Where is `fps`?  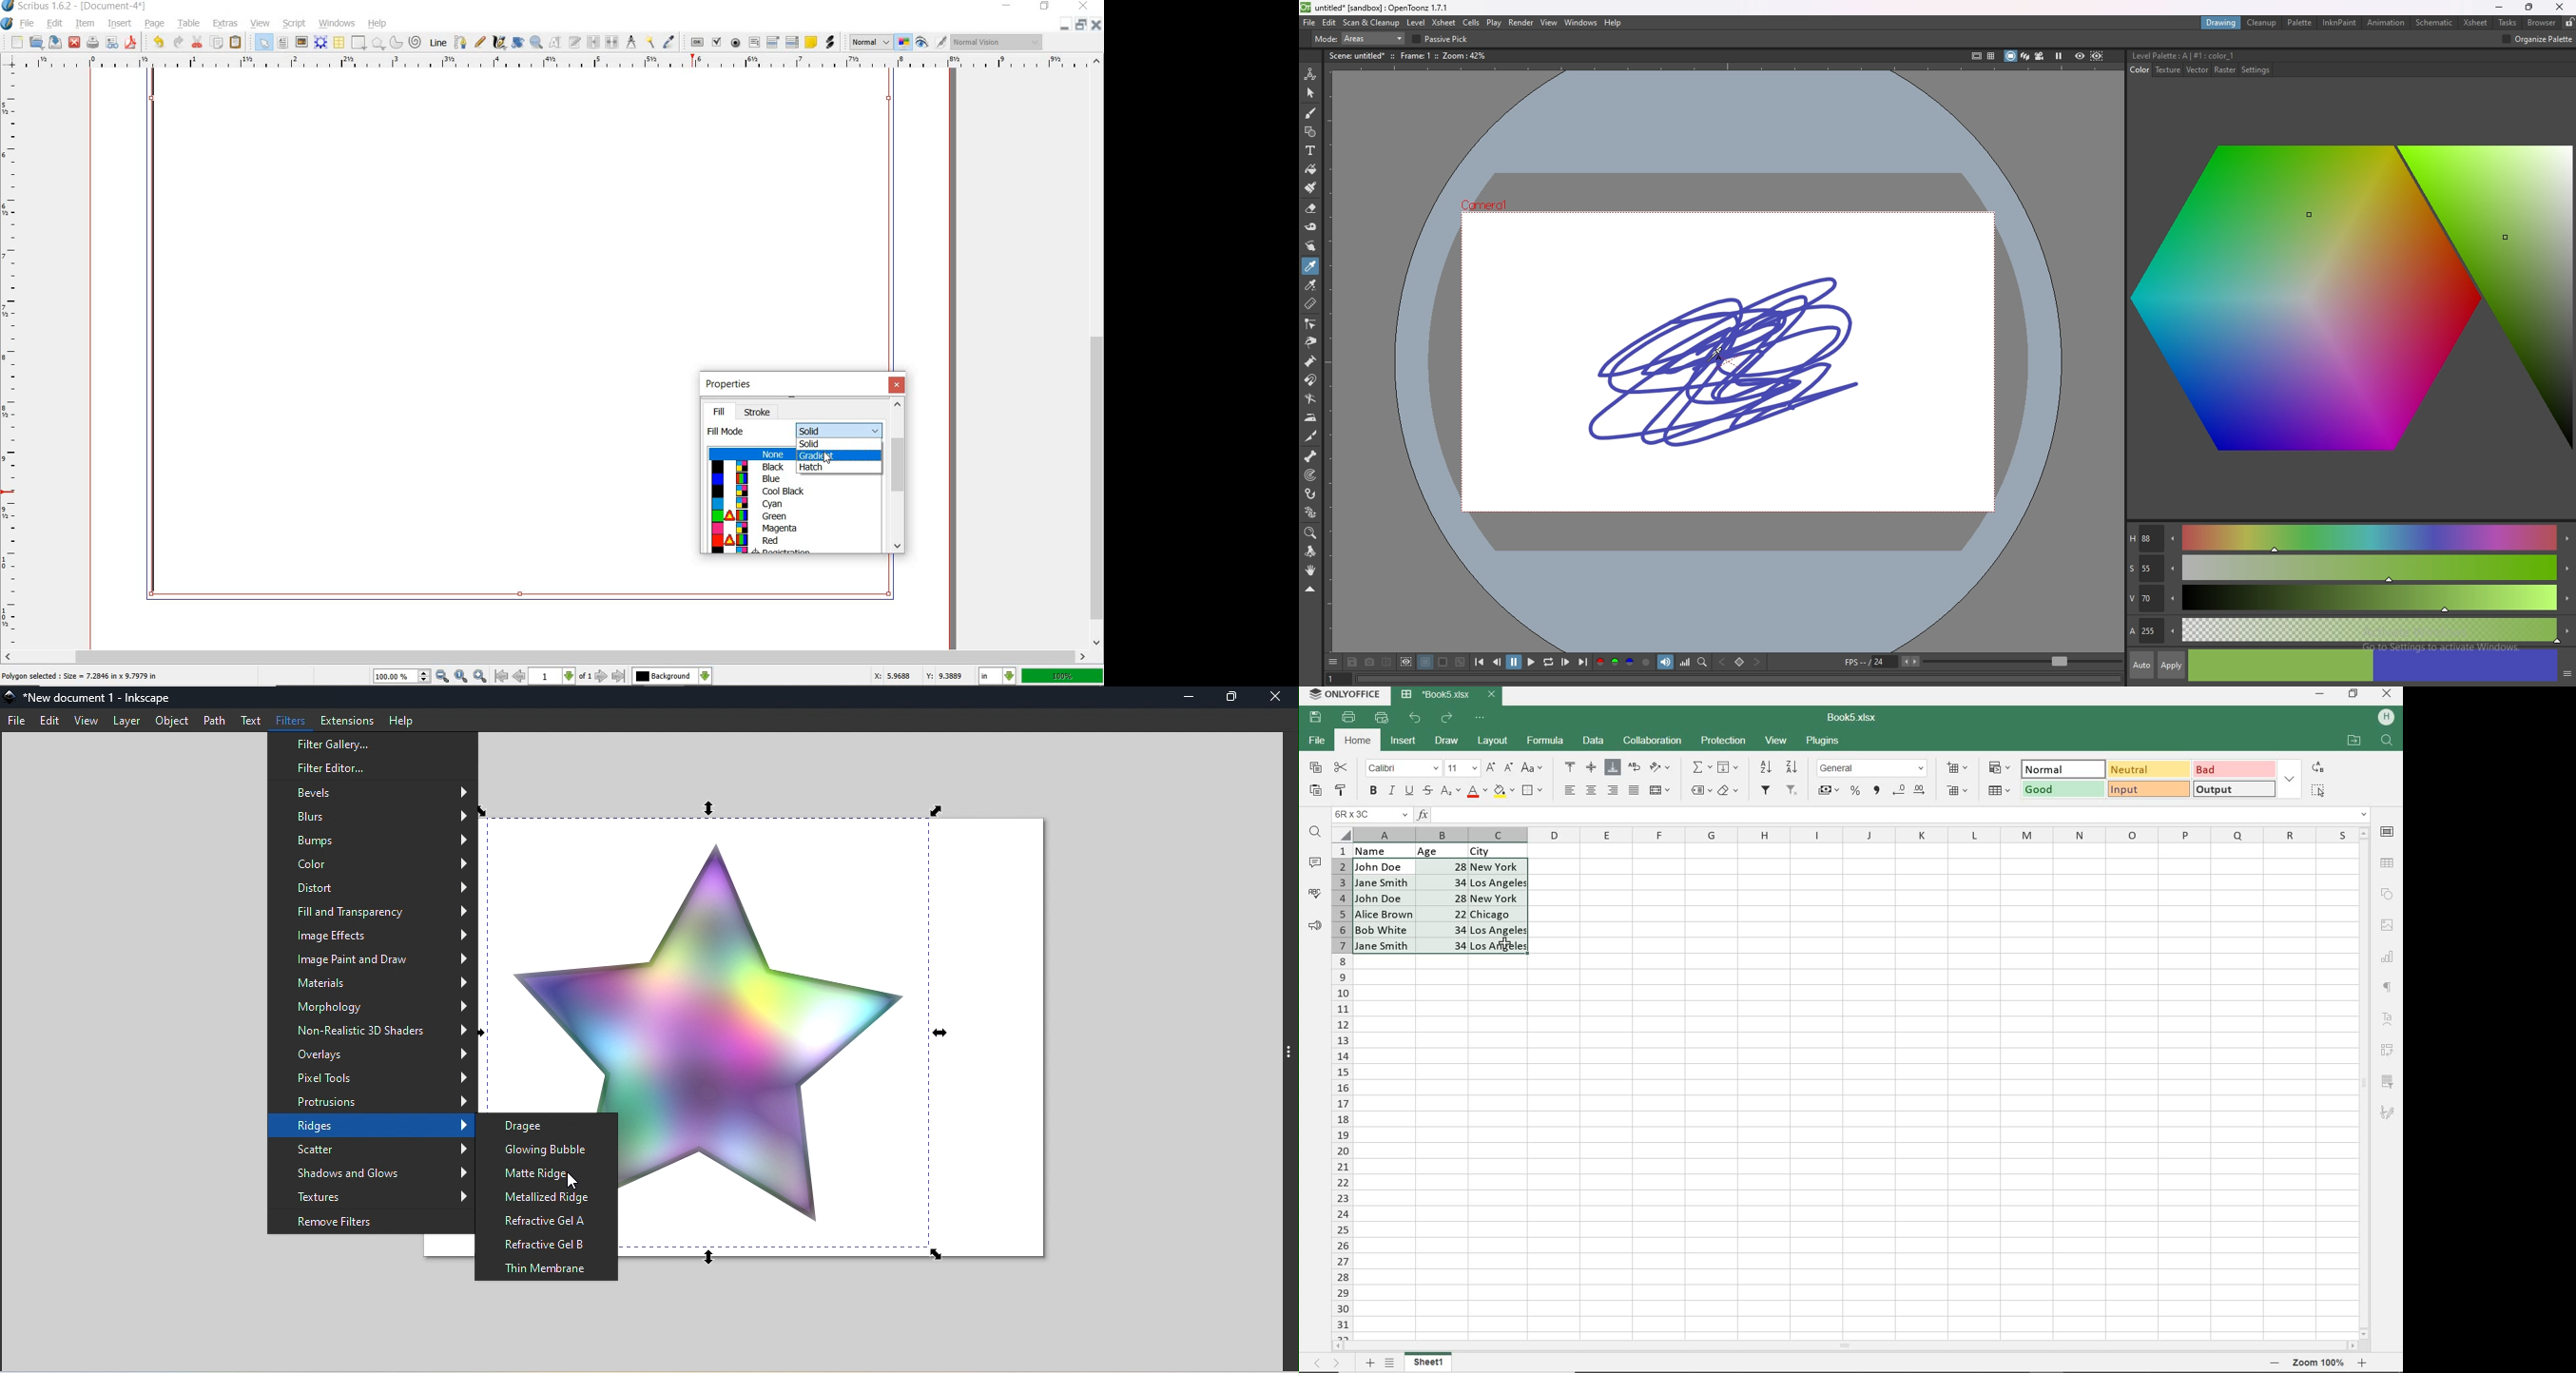 fps is located at coordinates (1882, 661).